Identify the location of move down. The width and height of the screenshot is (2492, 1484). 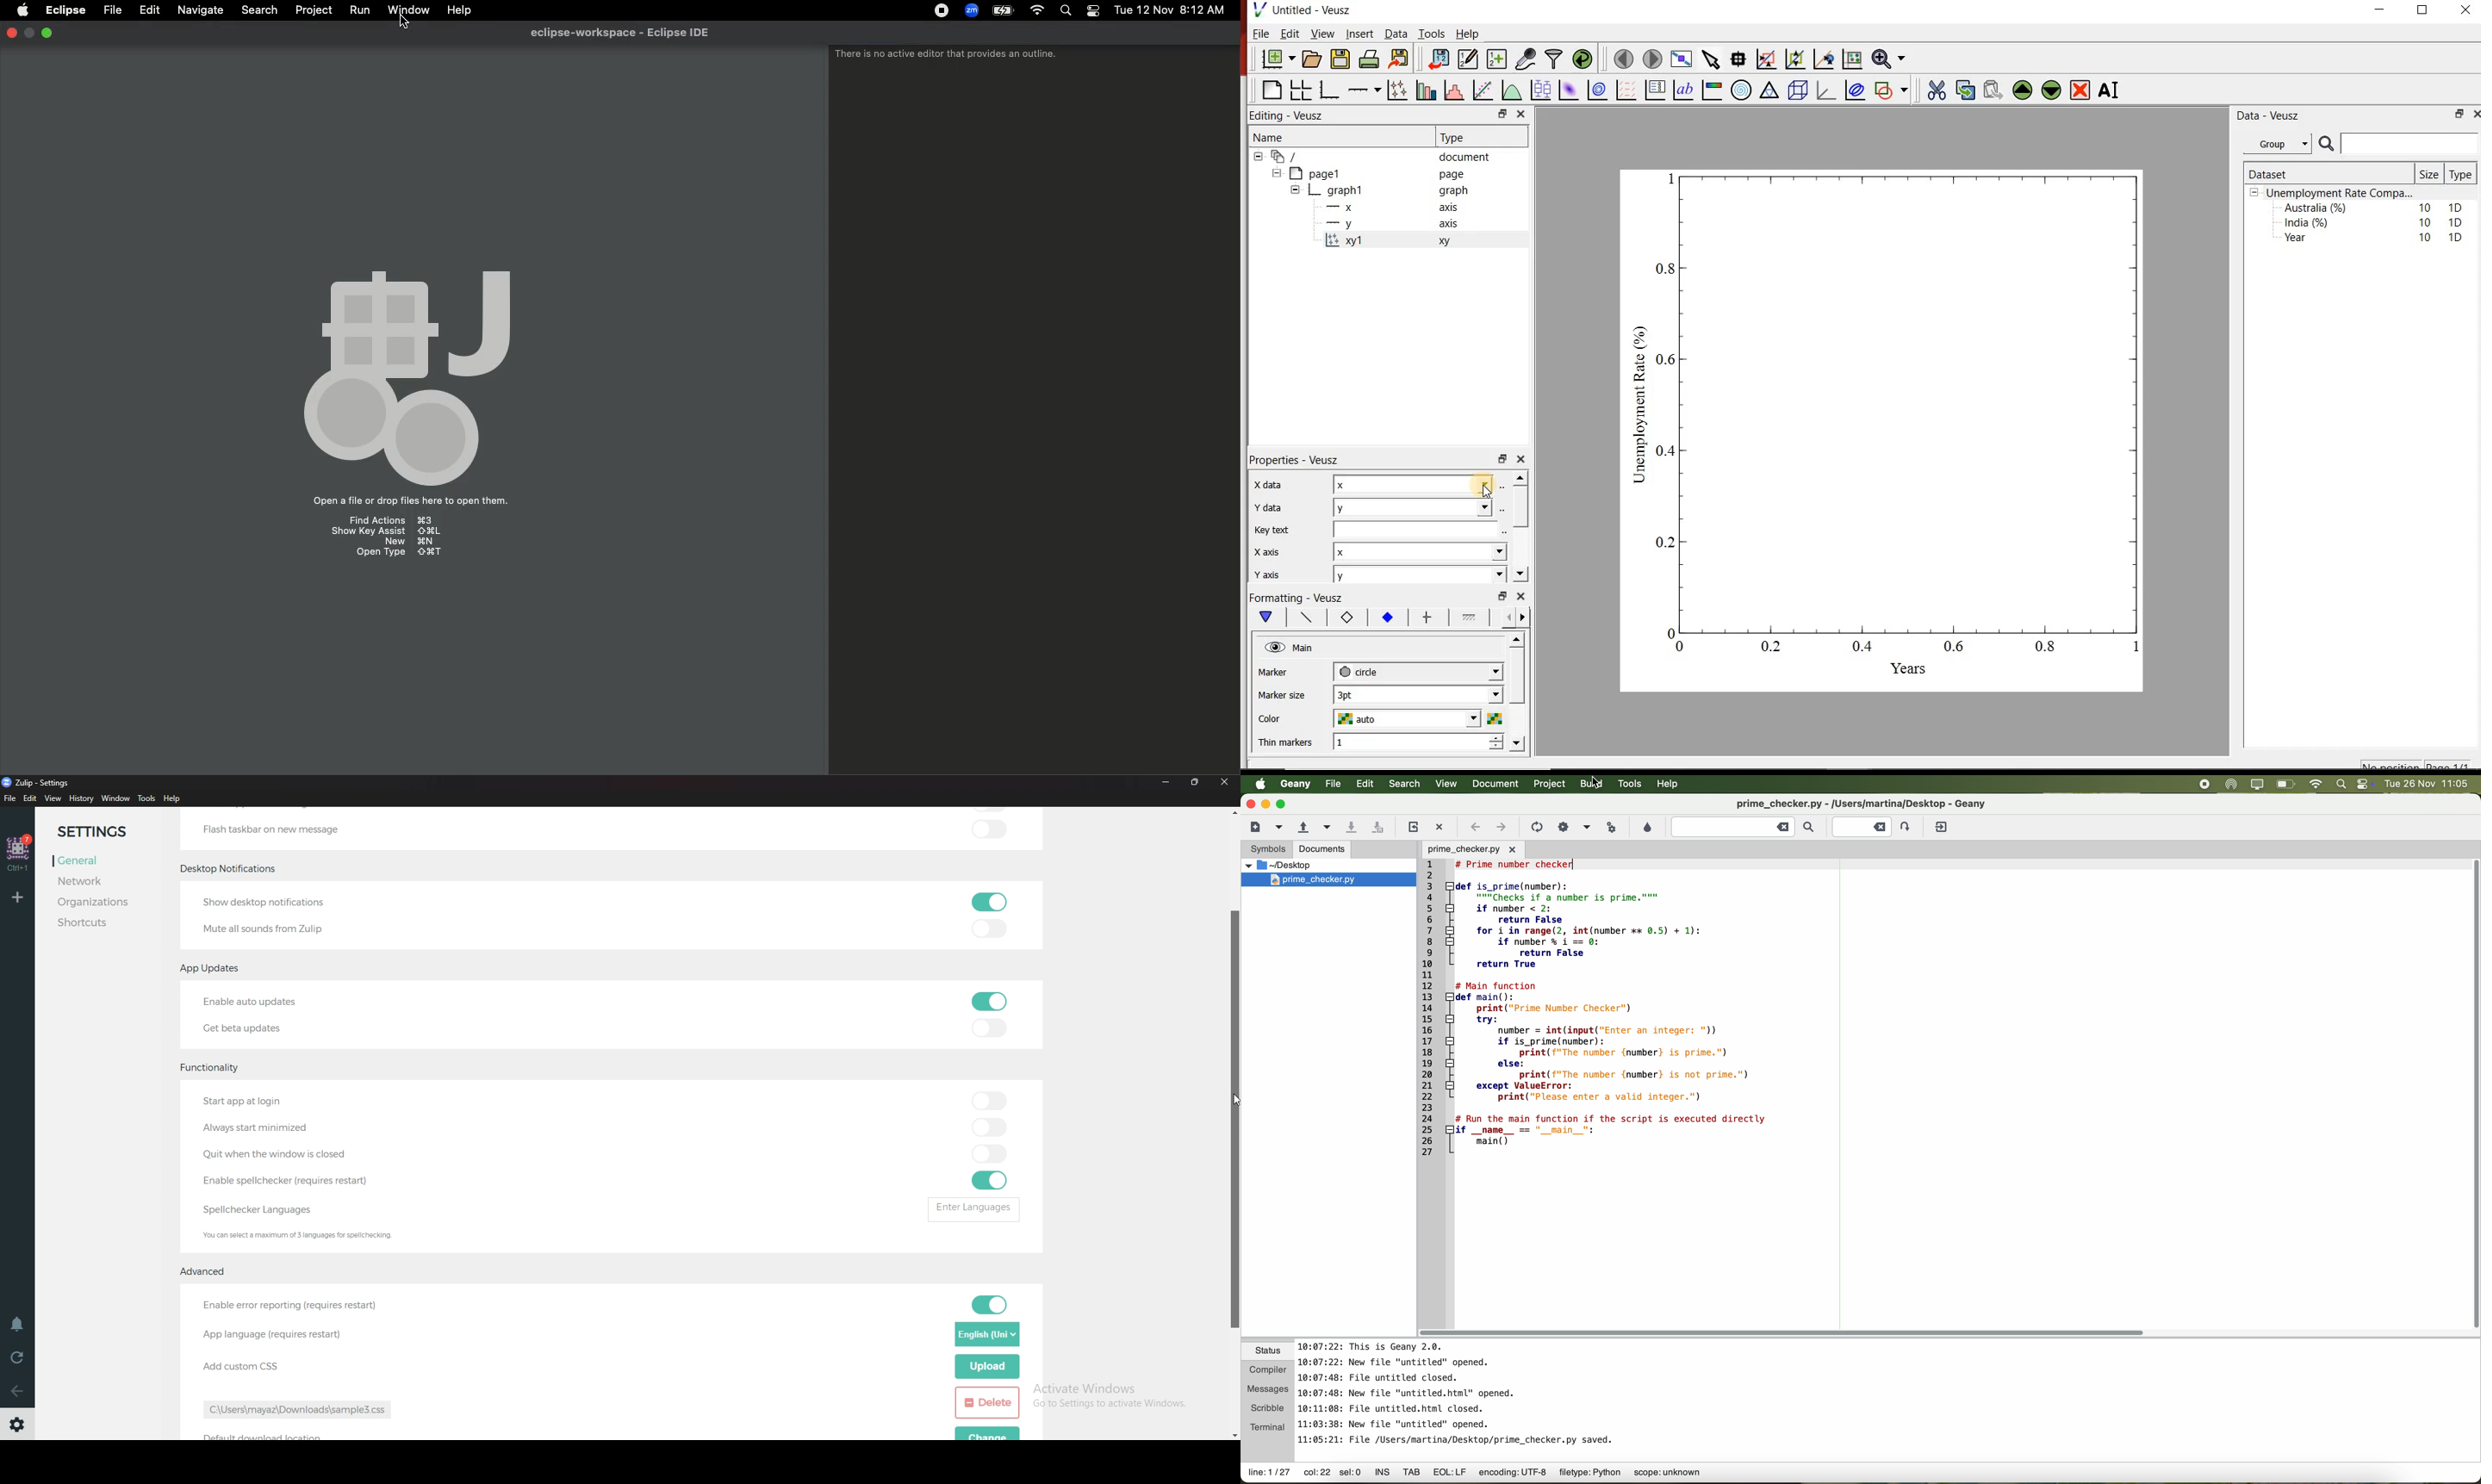
(1517, 744).